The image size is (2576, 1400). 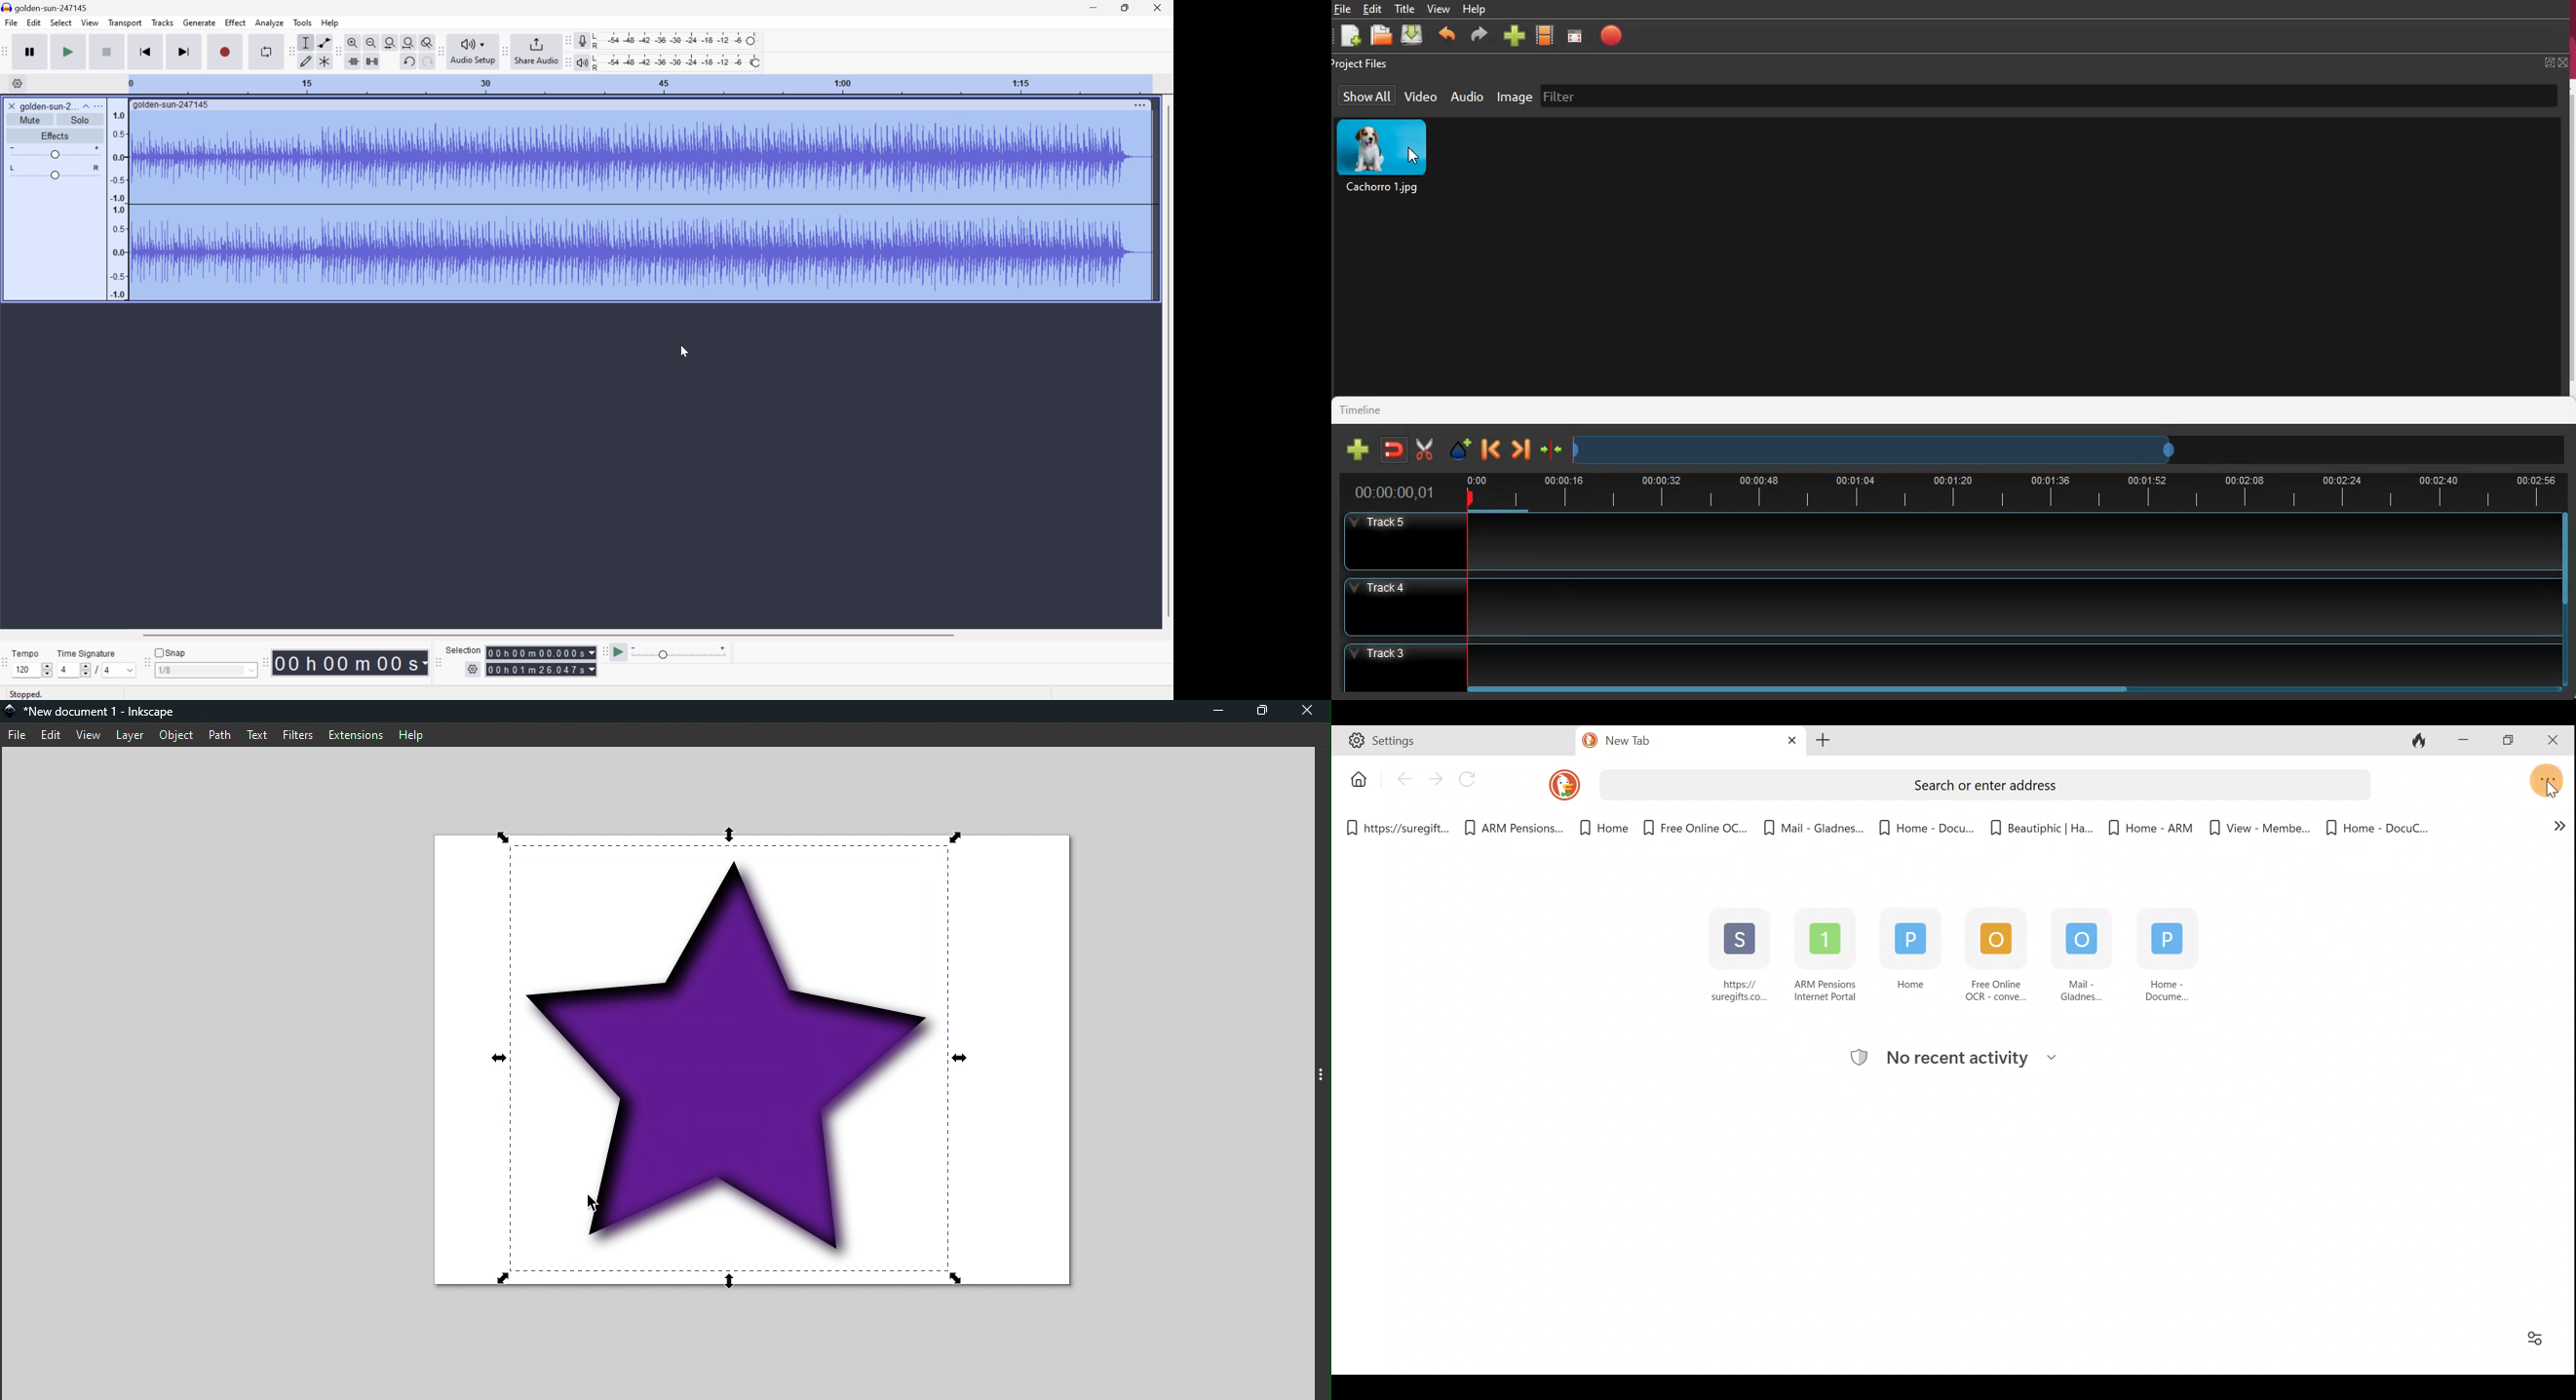 I want to click on forward, so click(x=1477, y=37).